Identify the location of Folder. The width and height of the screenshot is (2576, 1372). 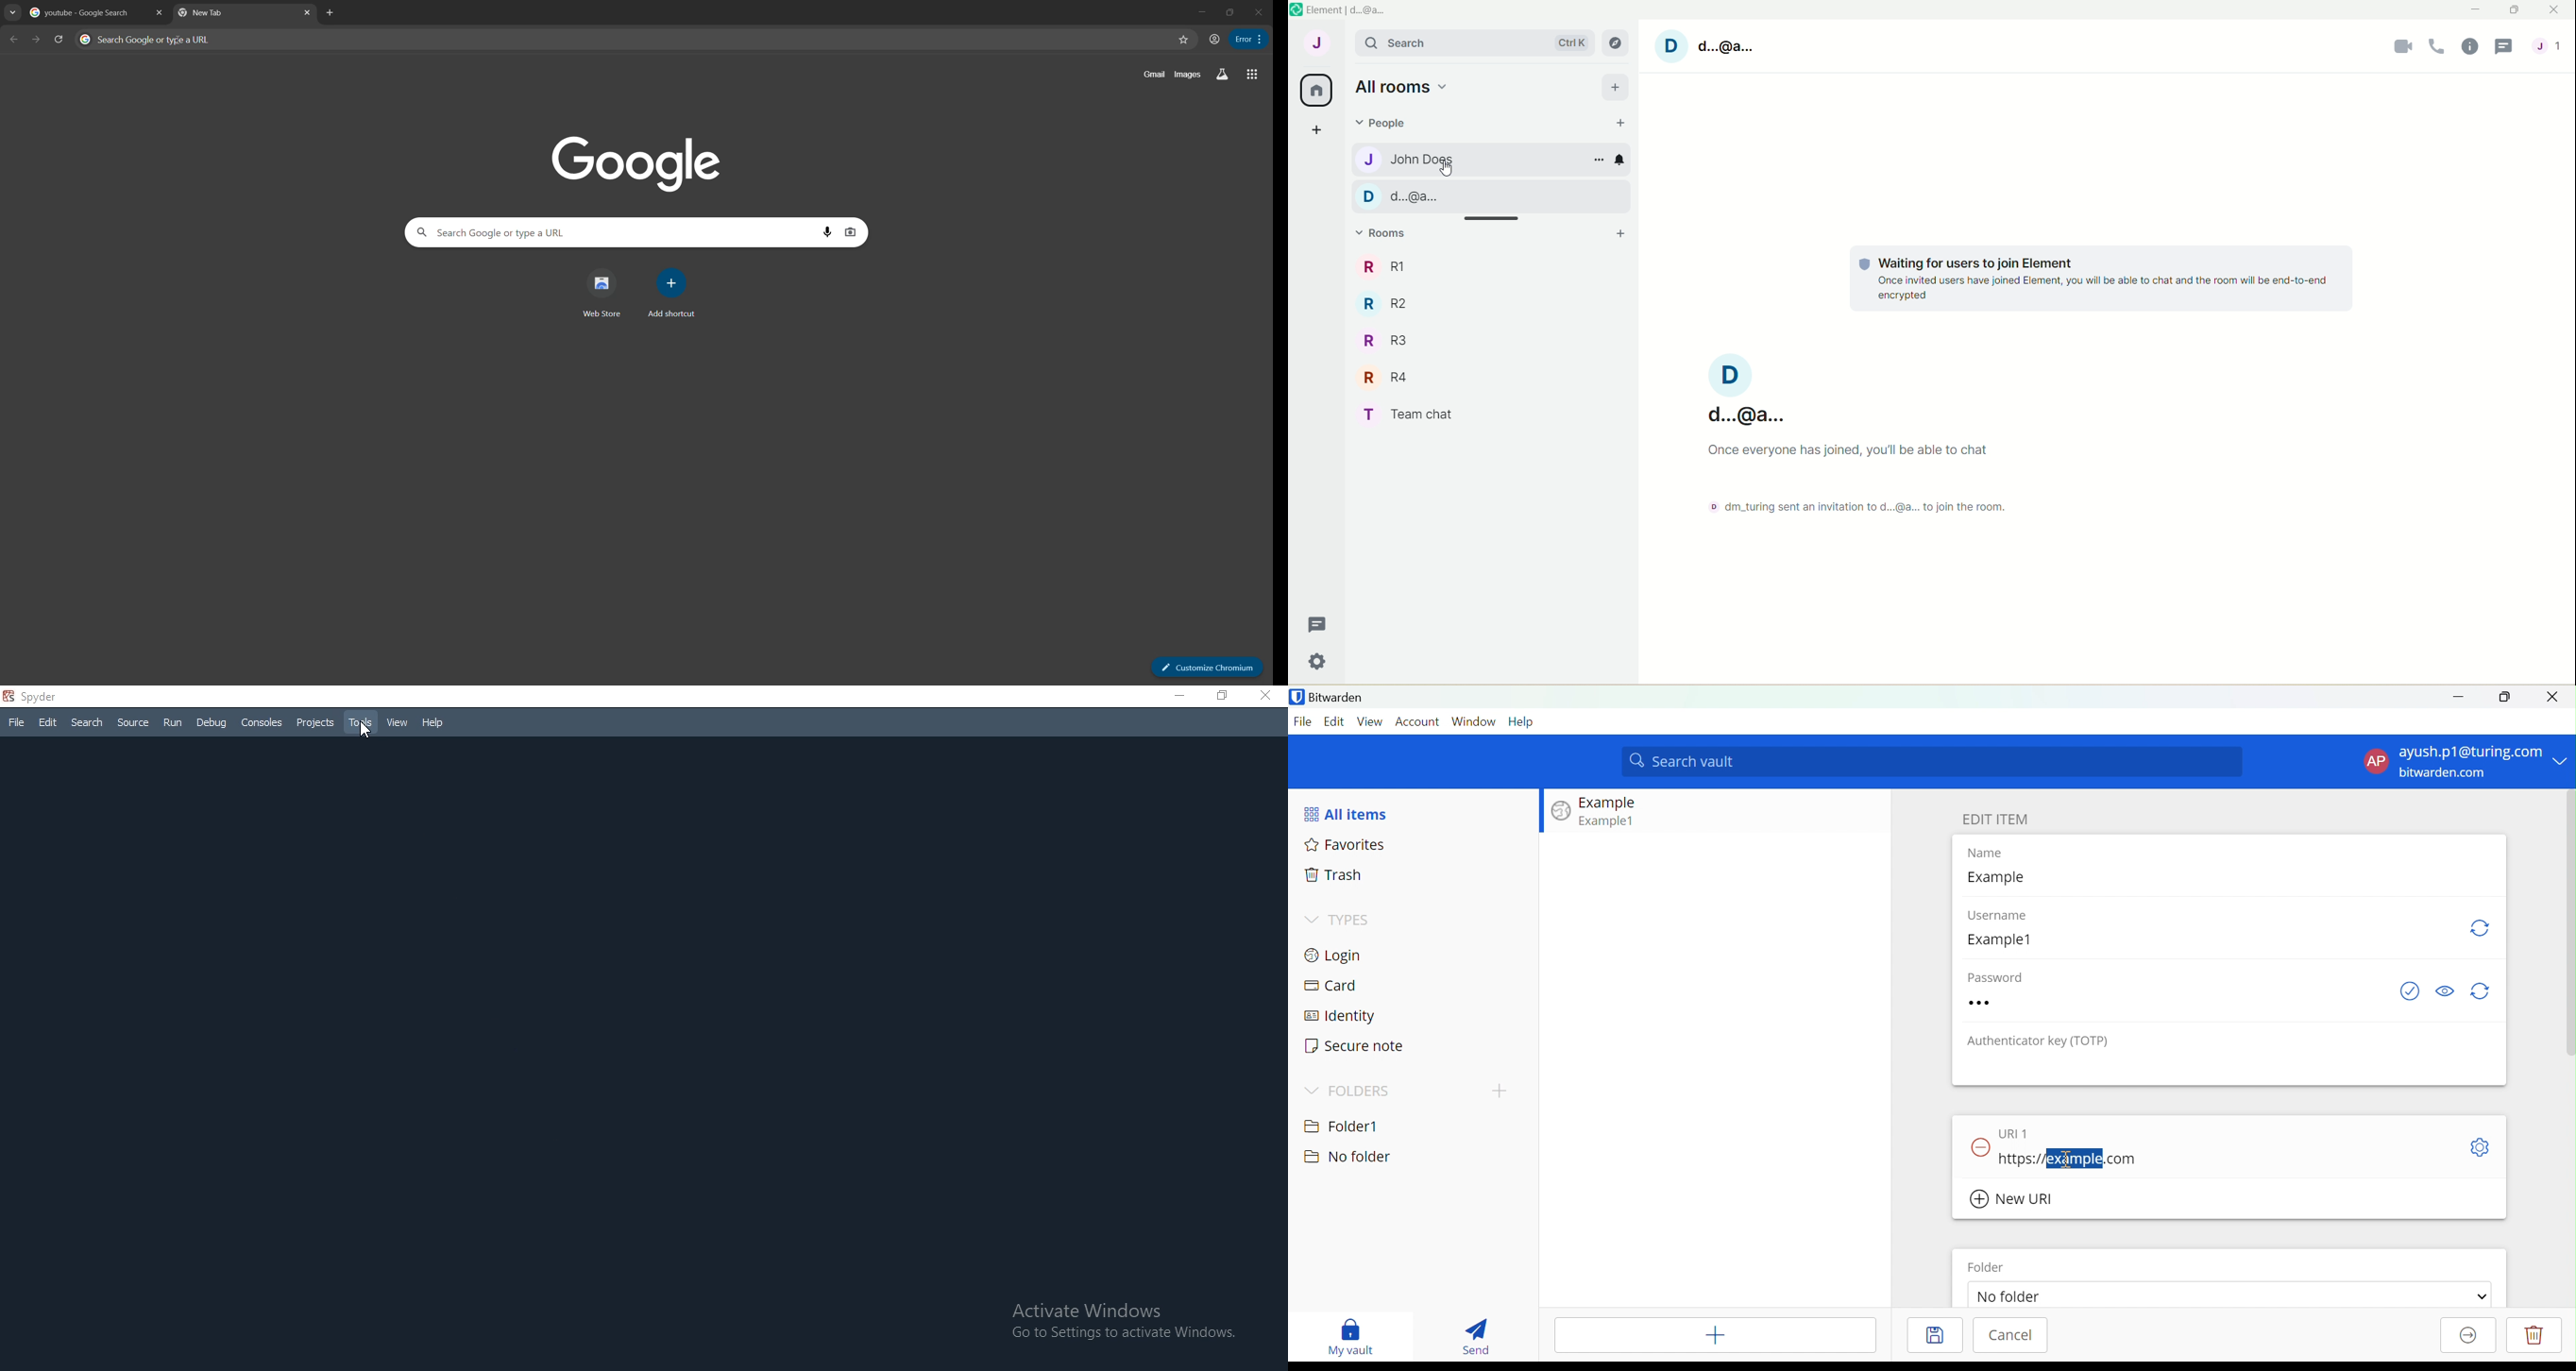
(1987, 1268).